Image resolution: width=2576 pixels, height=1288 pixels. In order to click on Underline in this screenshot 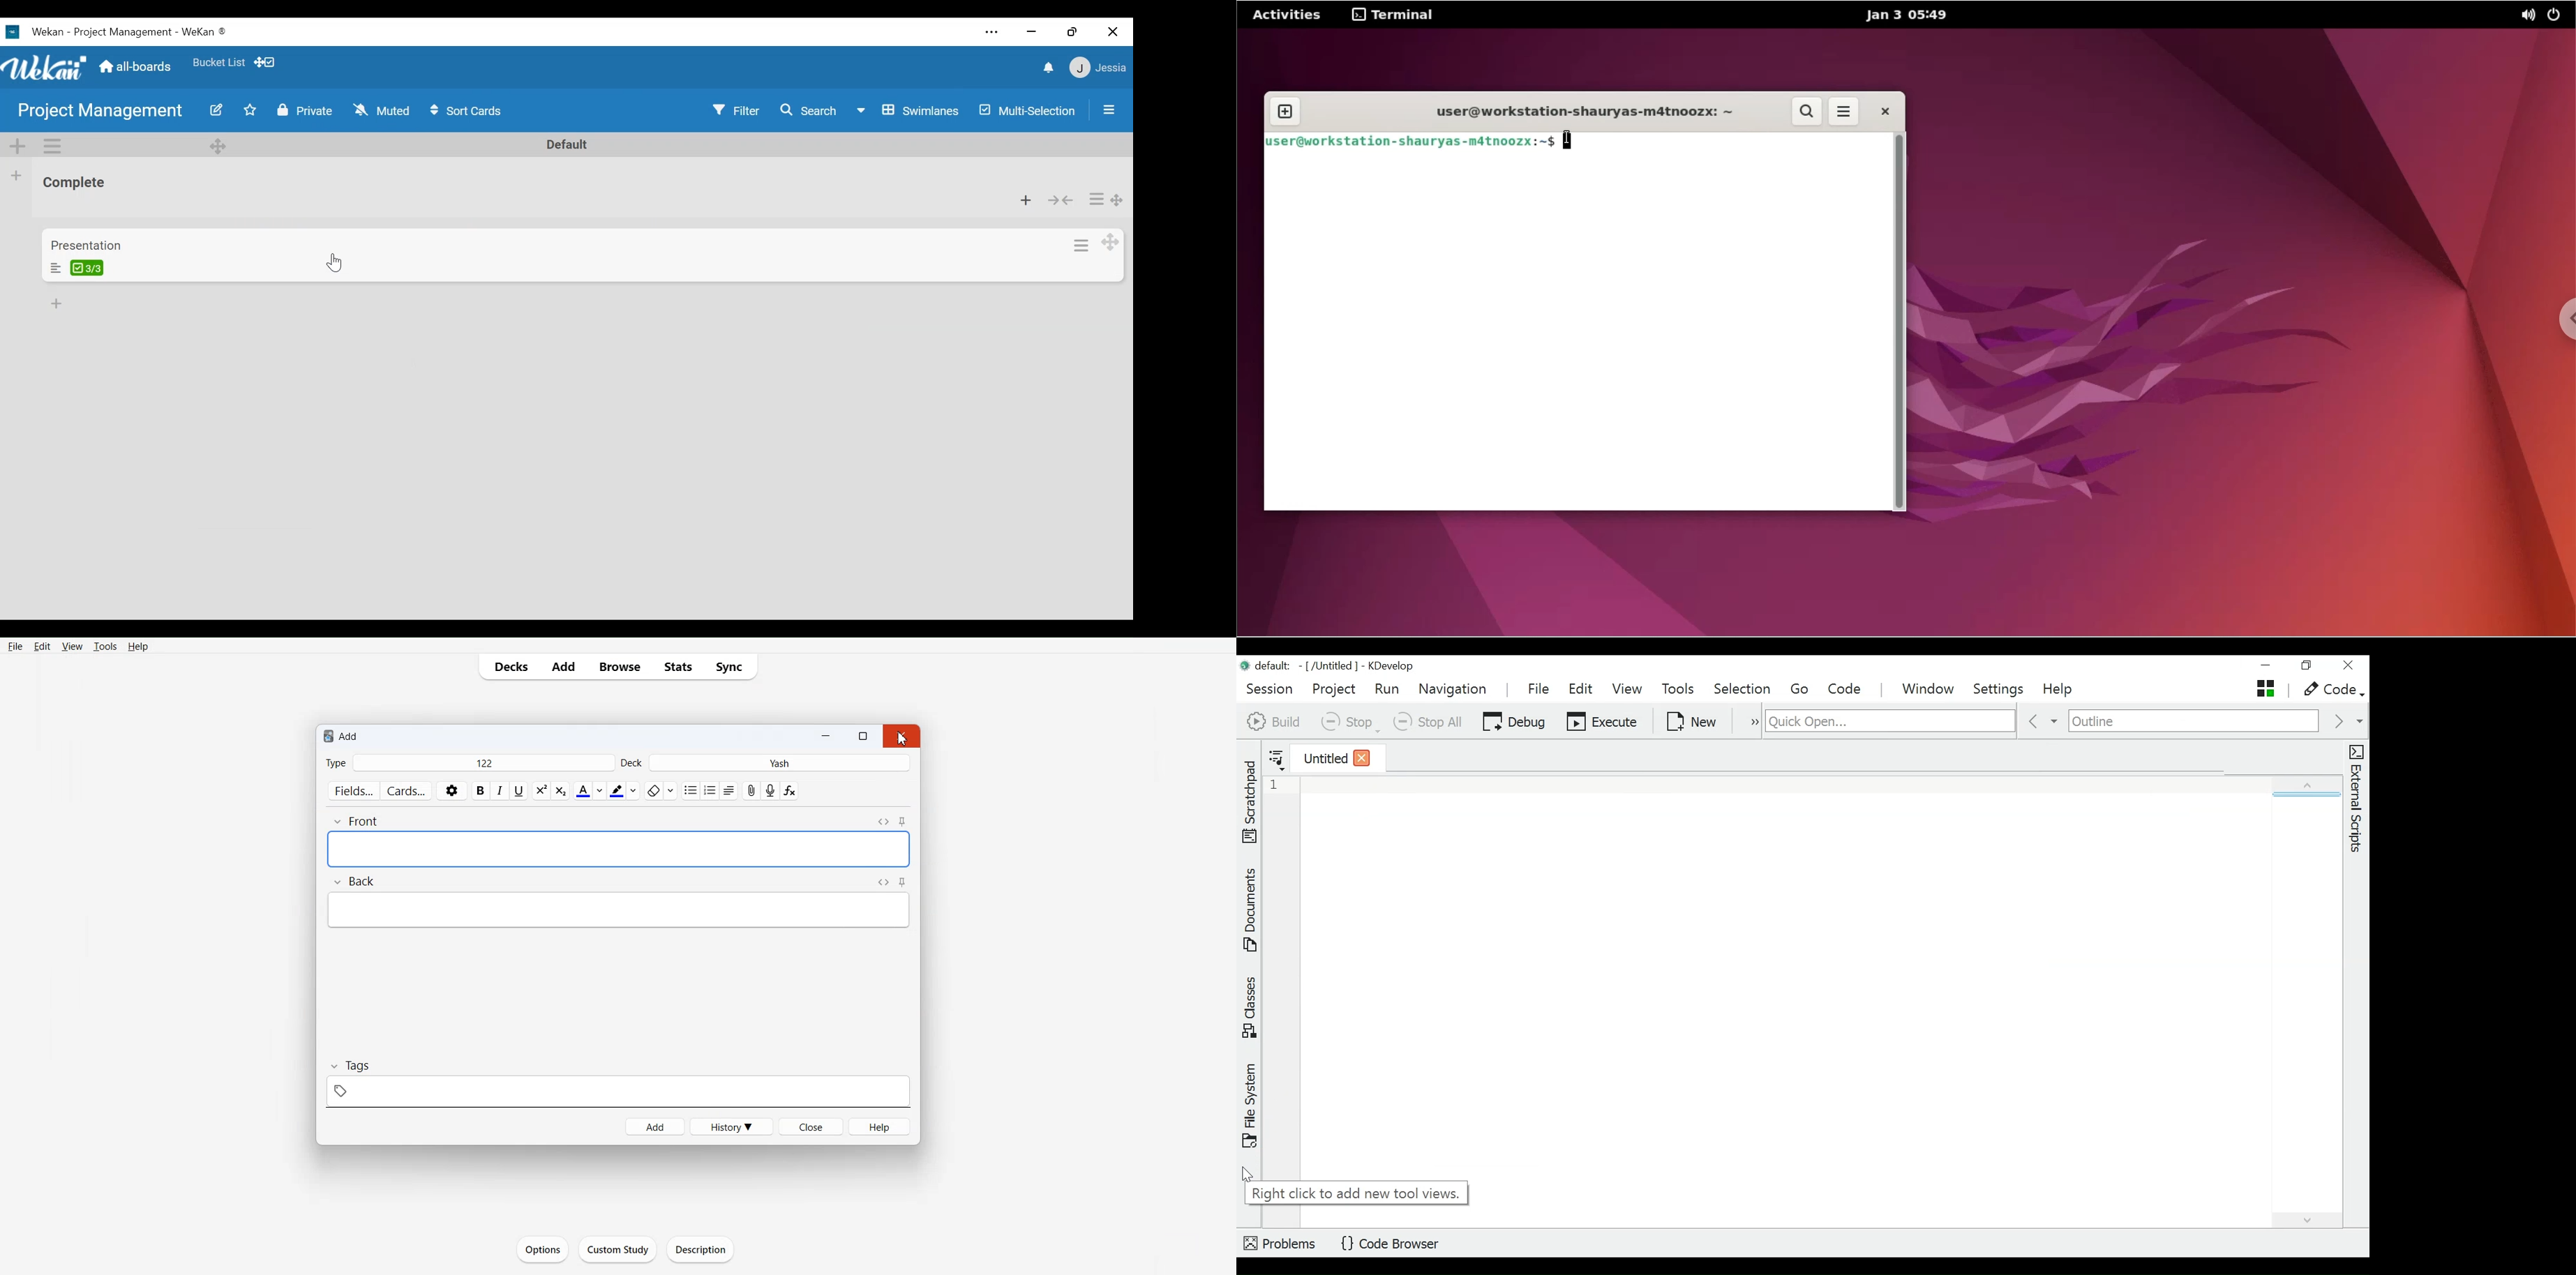, I will do `click(520, 791)`.